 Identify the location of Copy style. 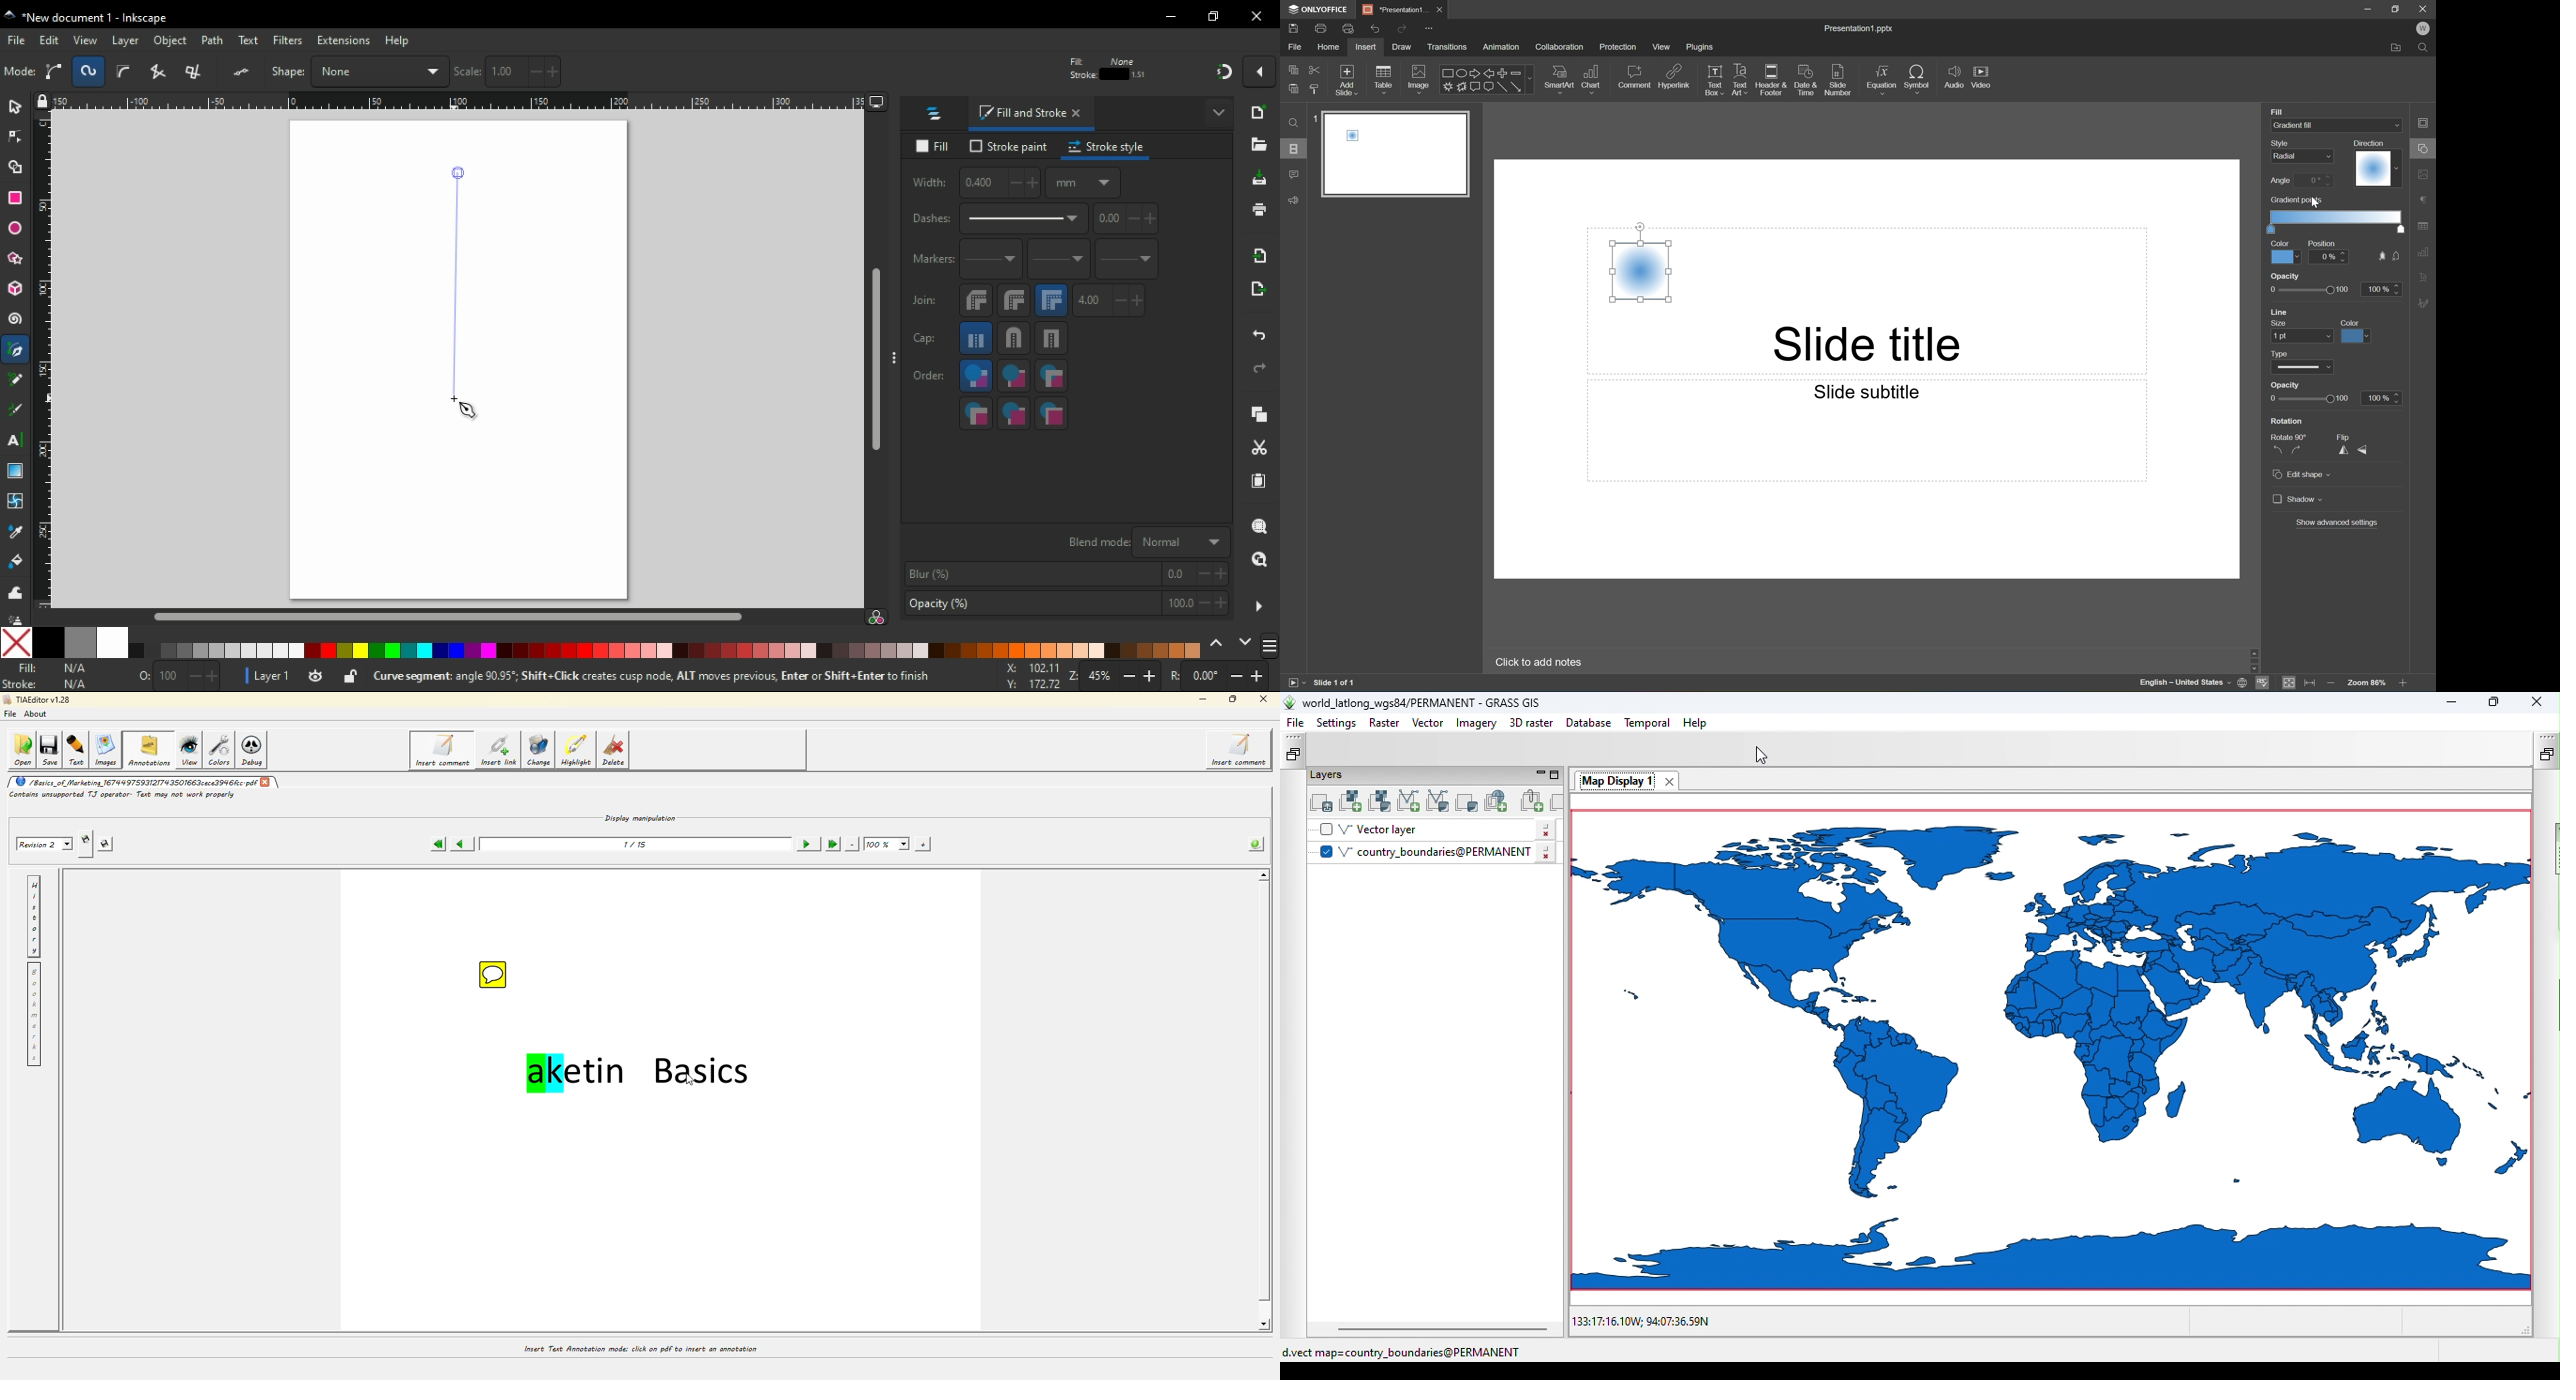
(1316, 89).